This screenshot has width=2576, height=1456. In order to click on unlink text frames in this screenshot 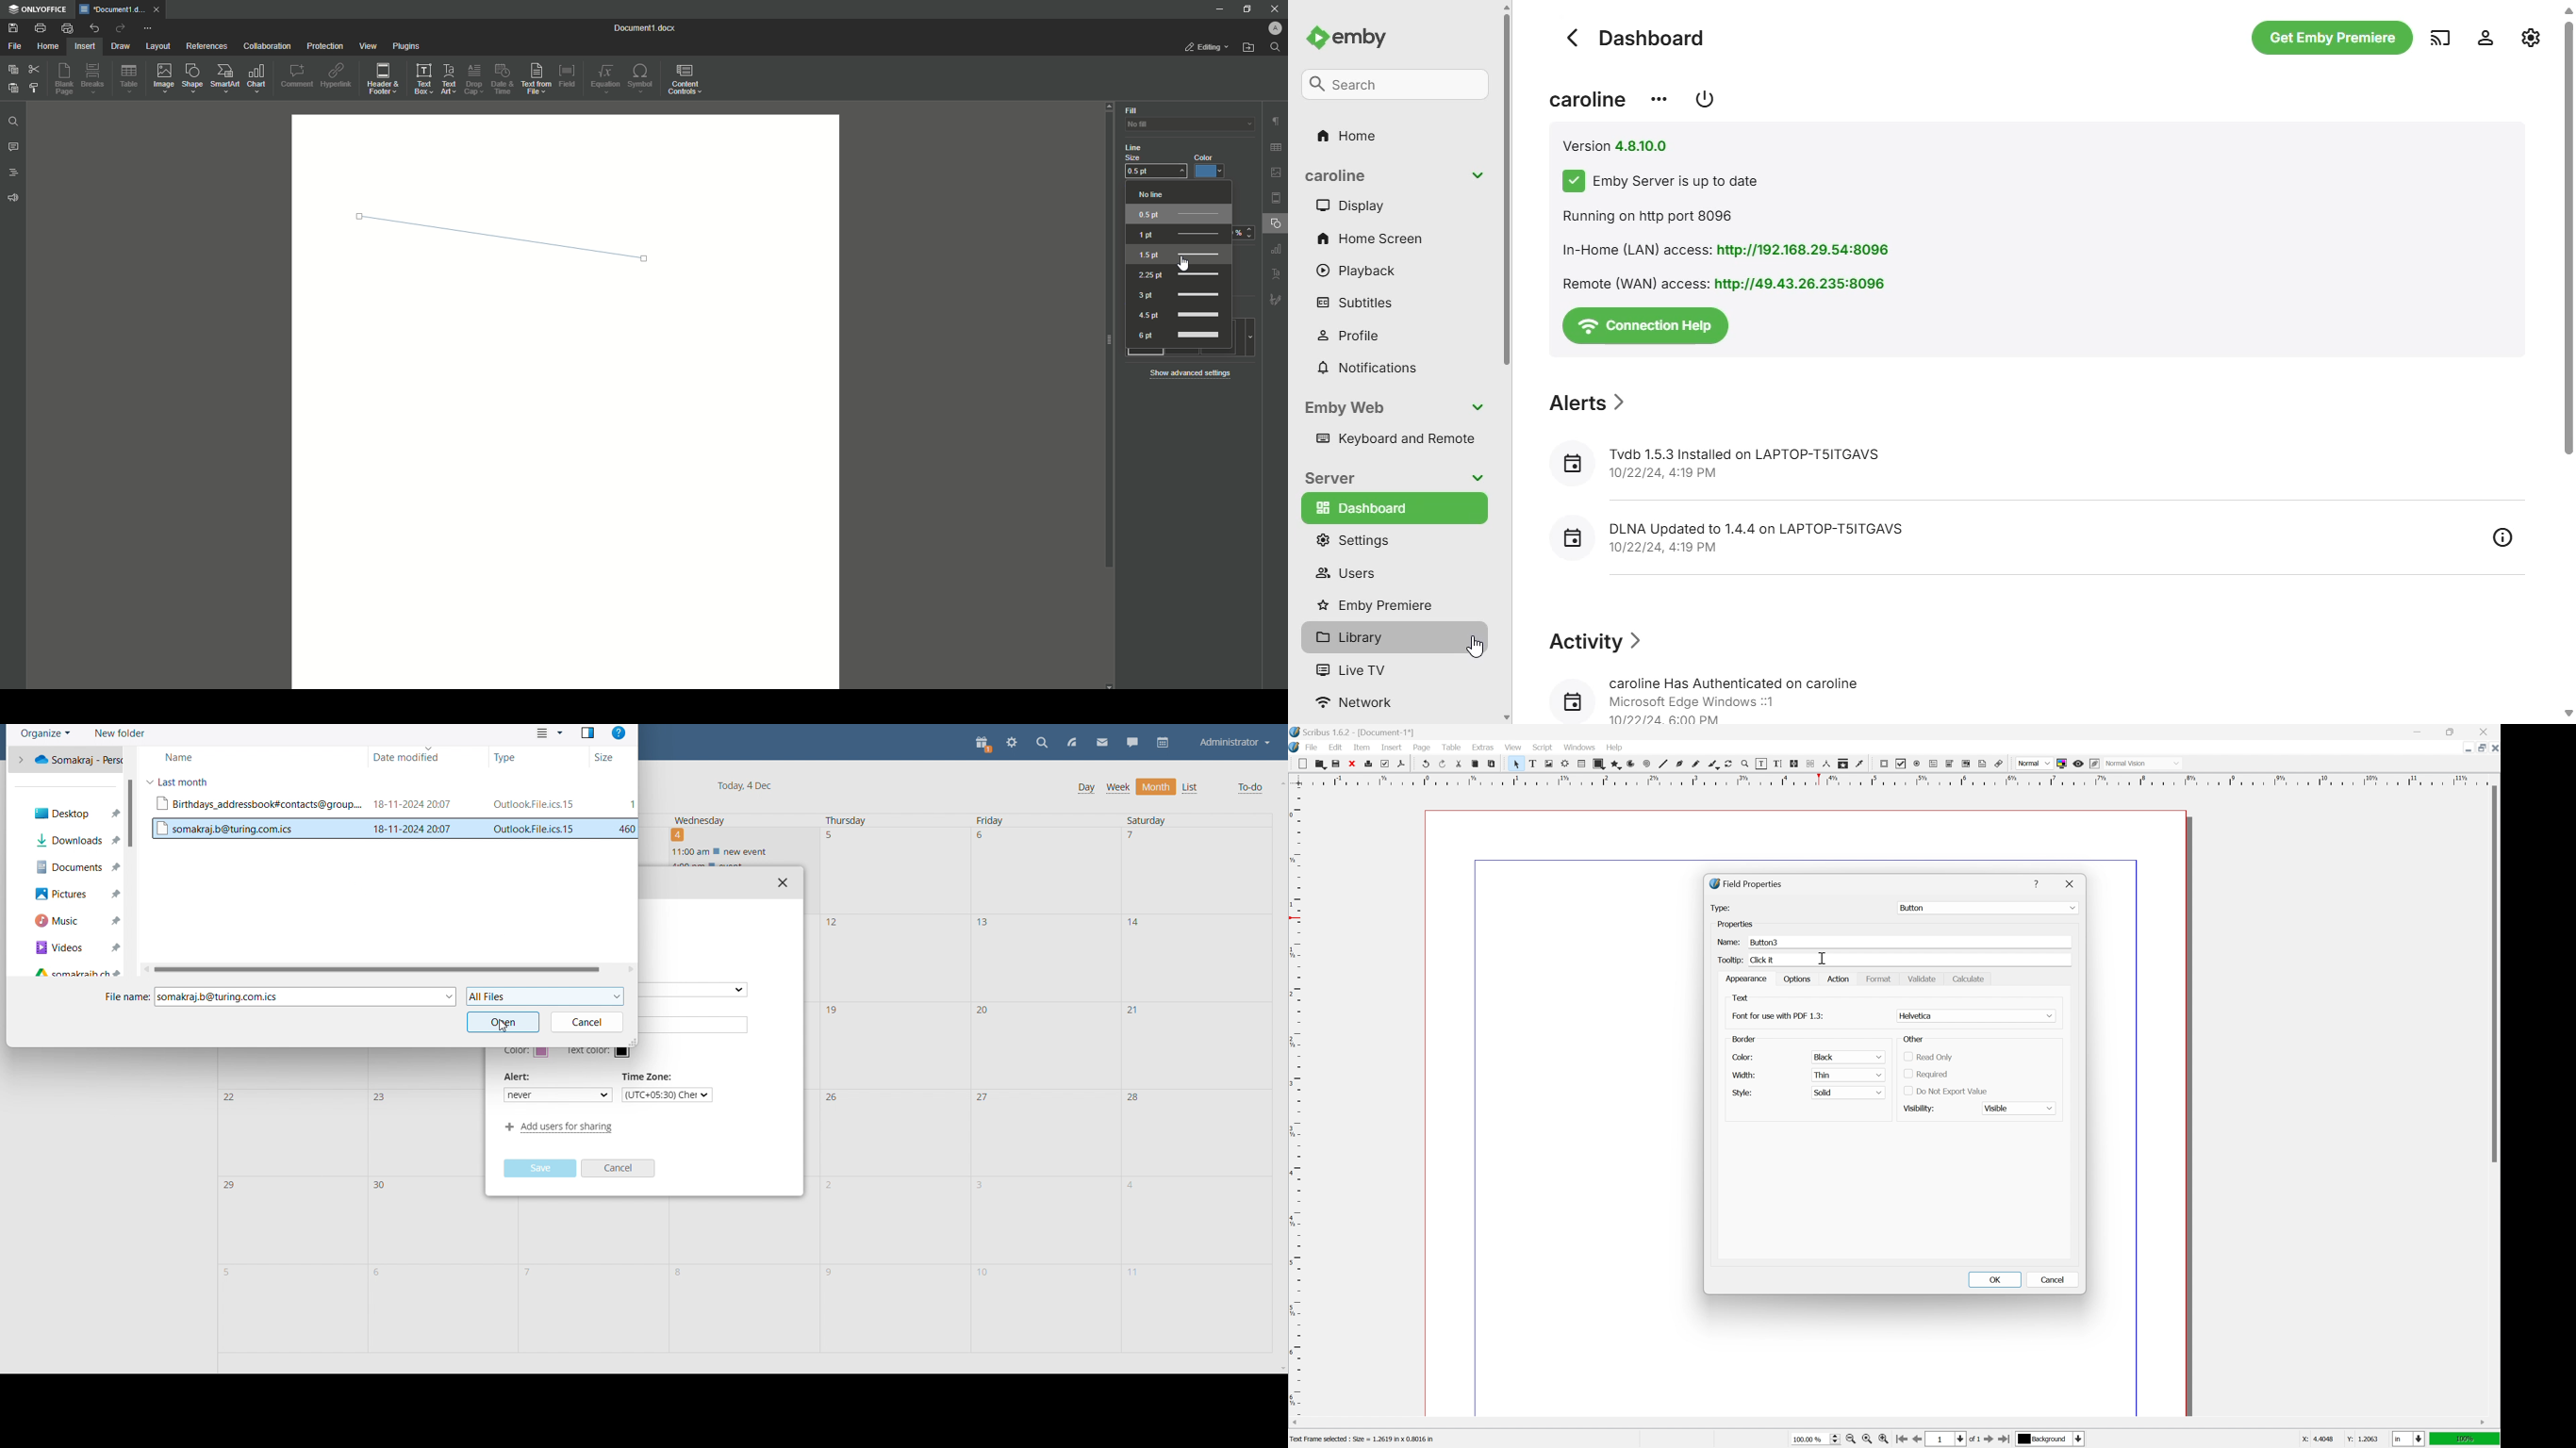, I will do `click(1810, 764)`.